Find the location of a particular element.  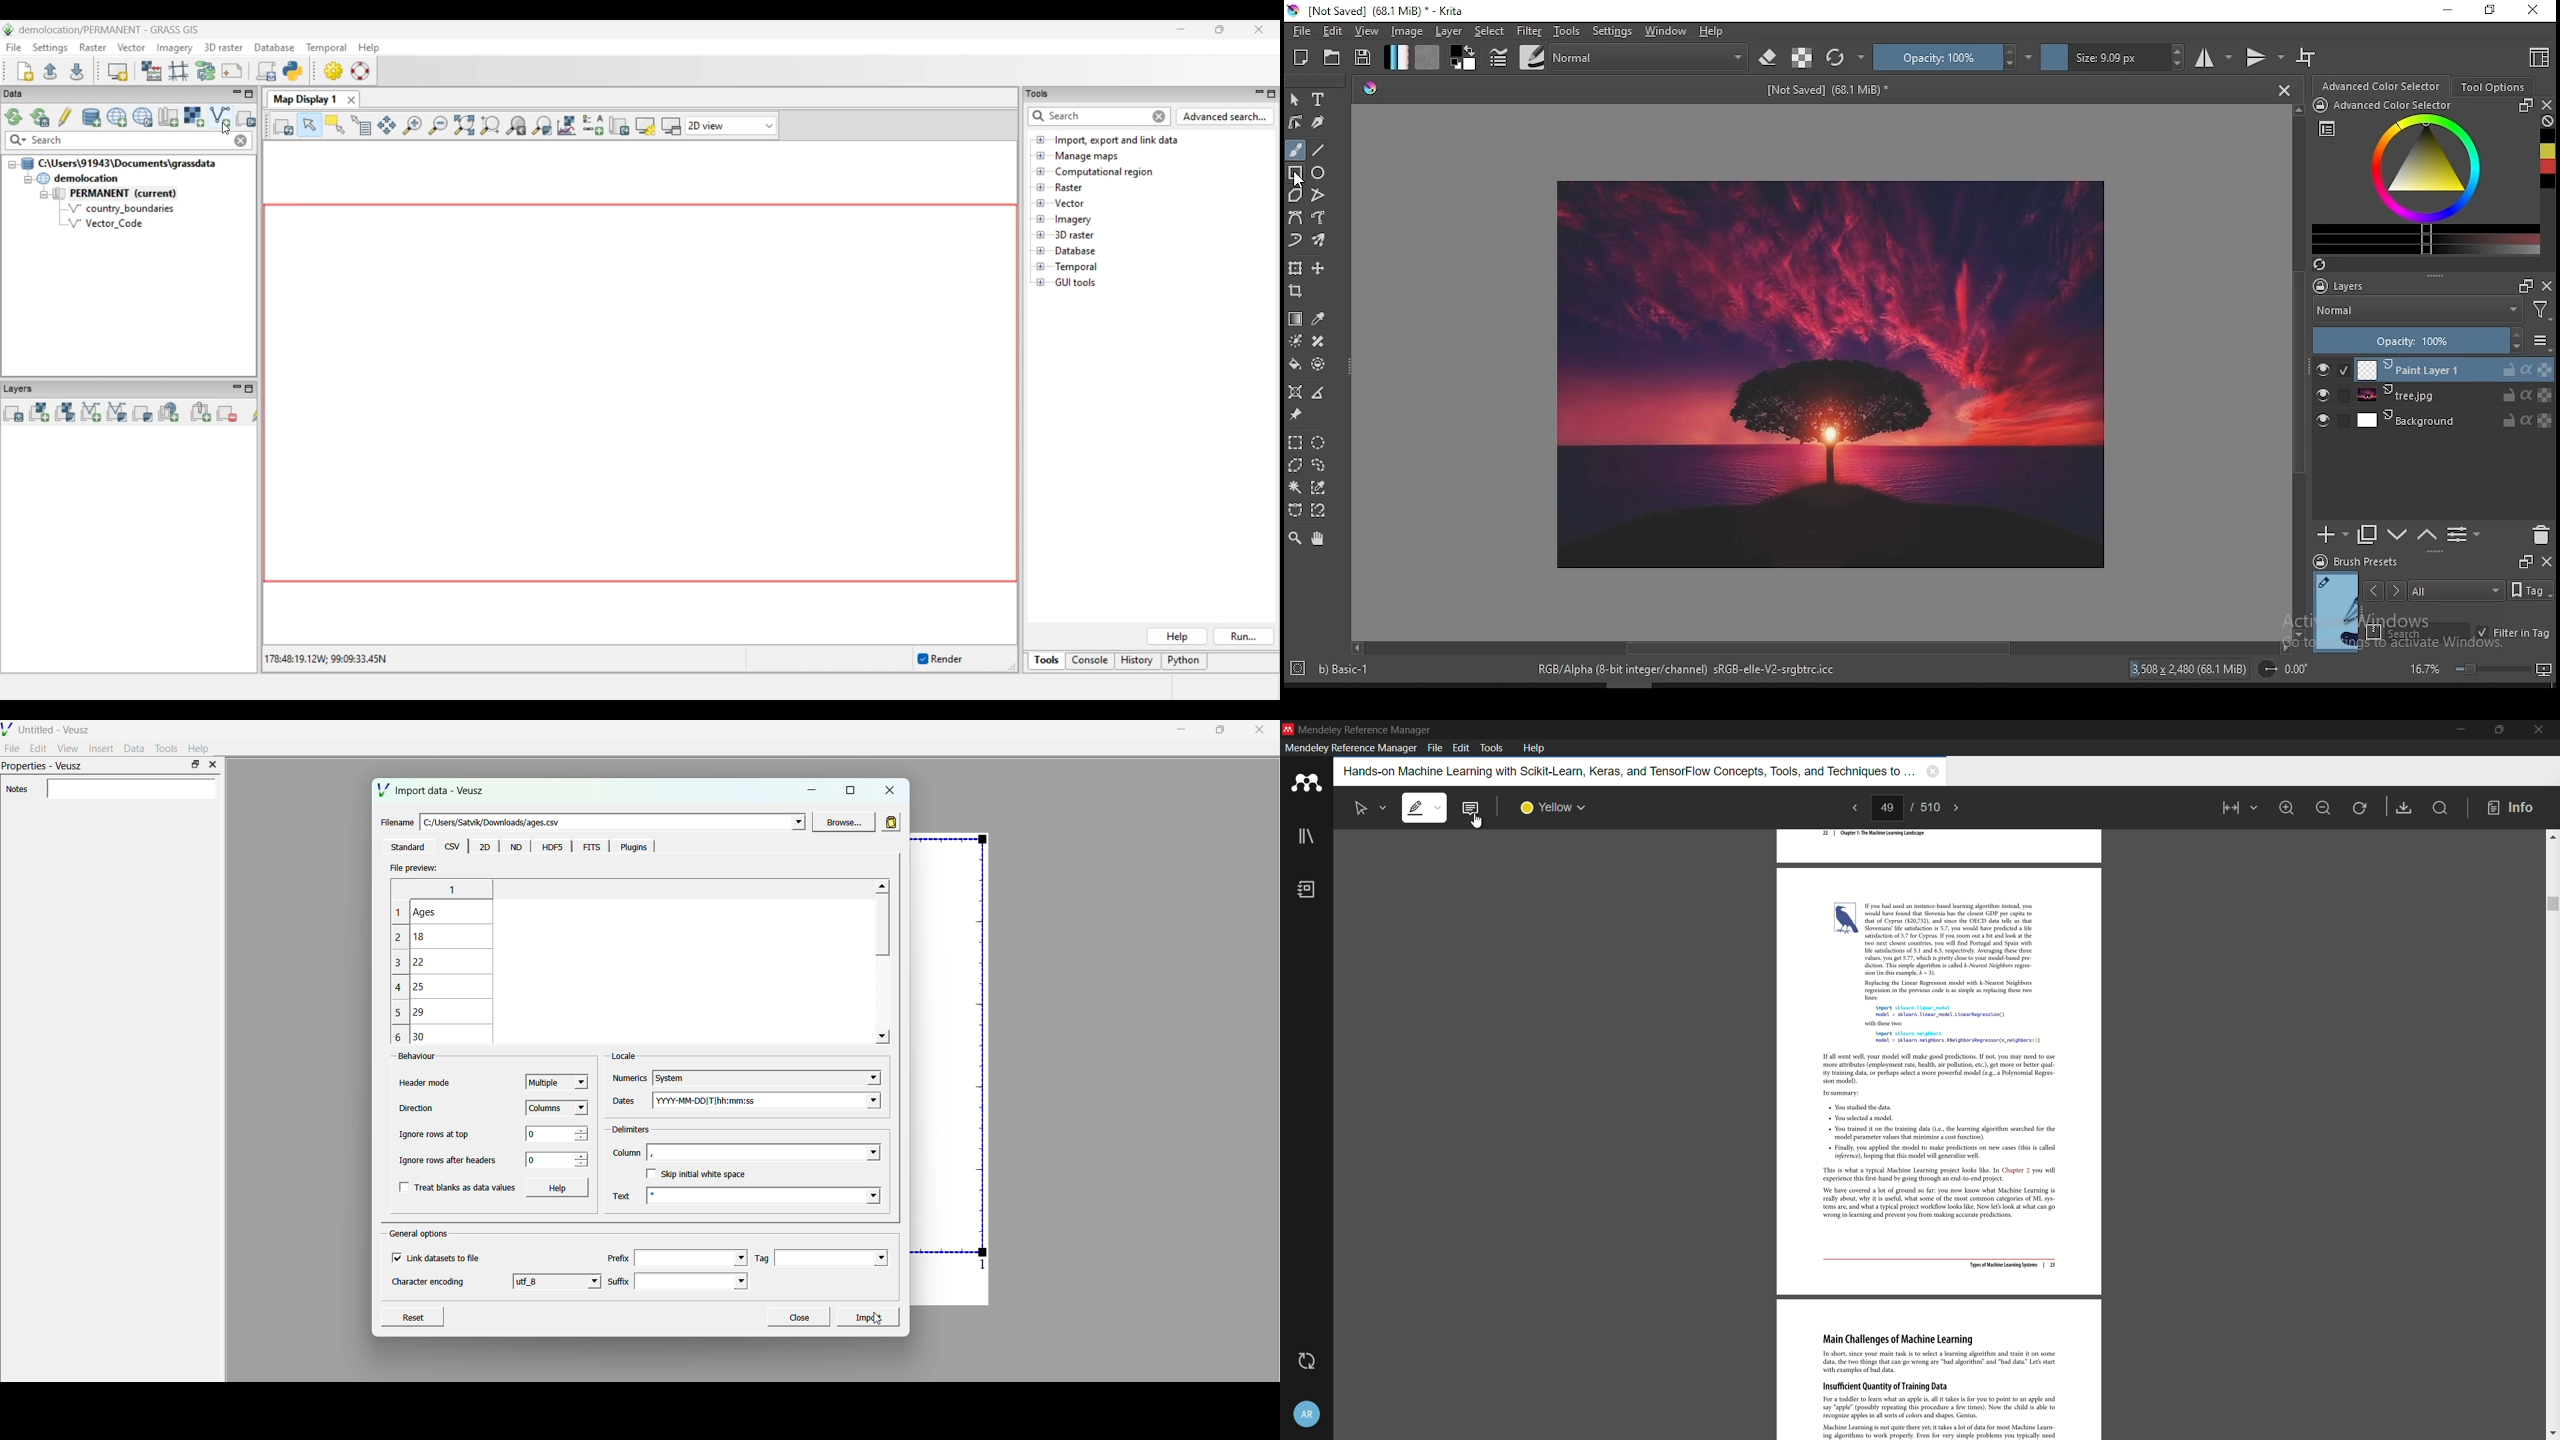

tags is located at coordinates (2457, 590).